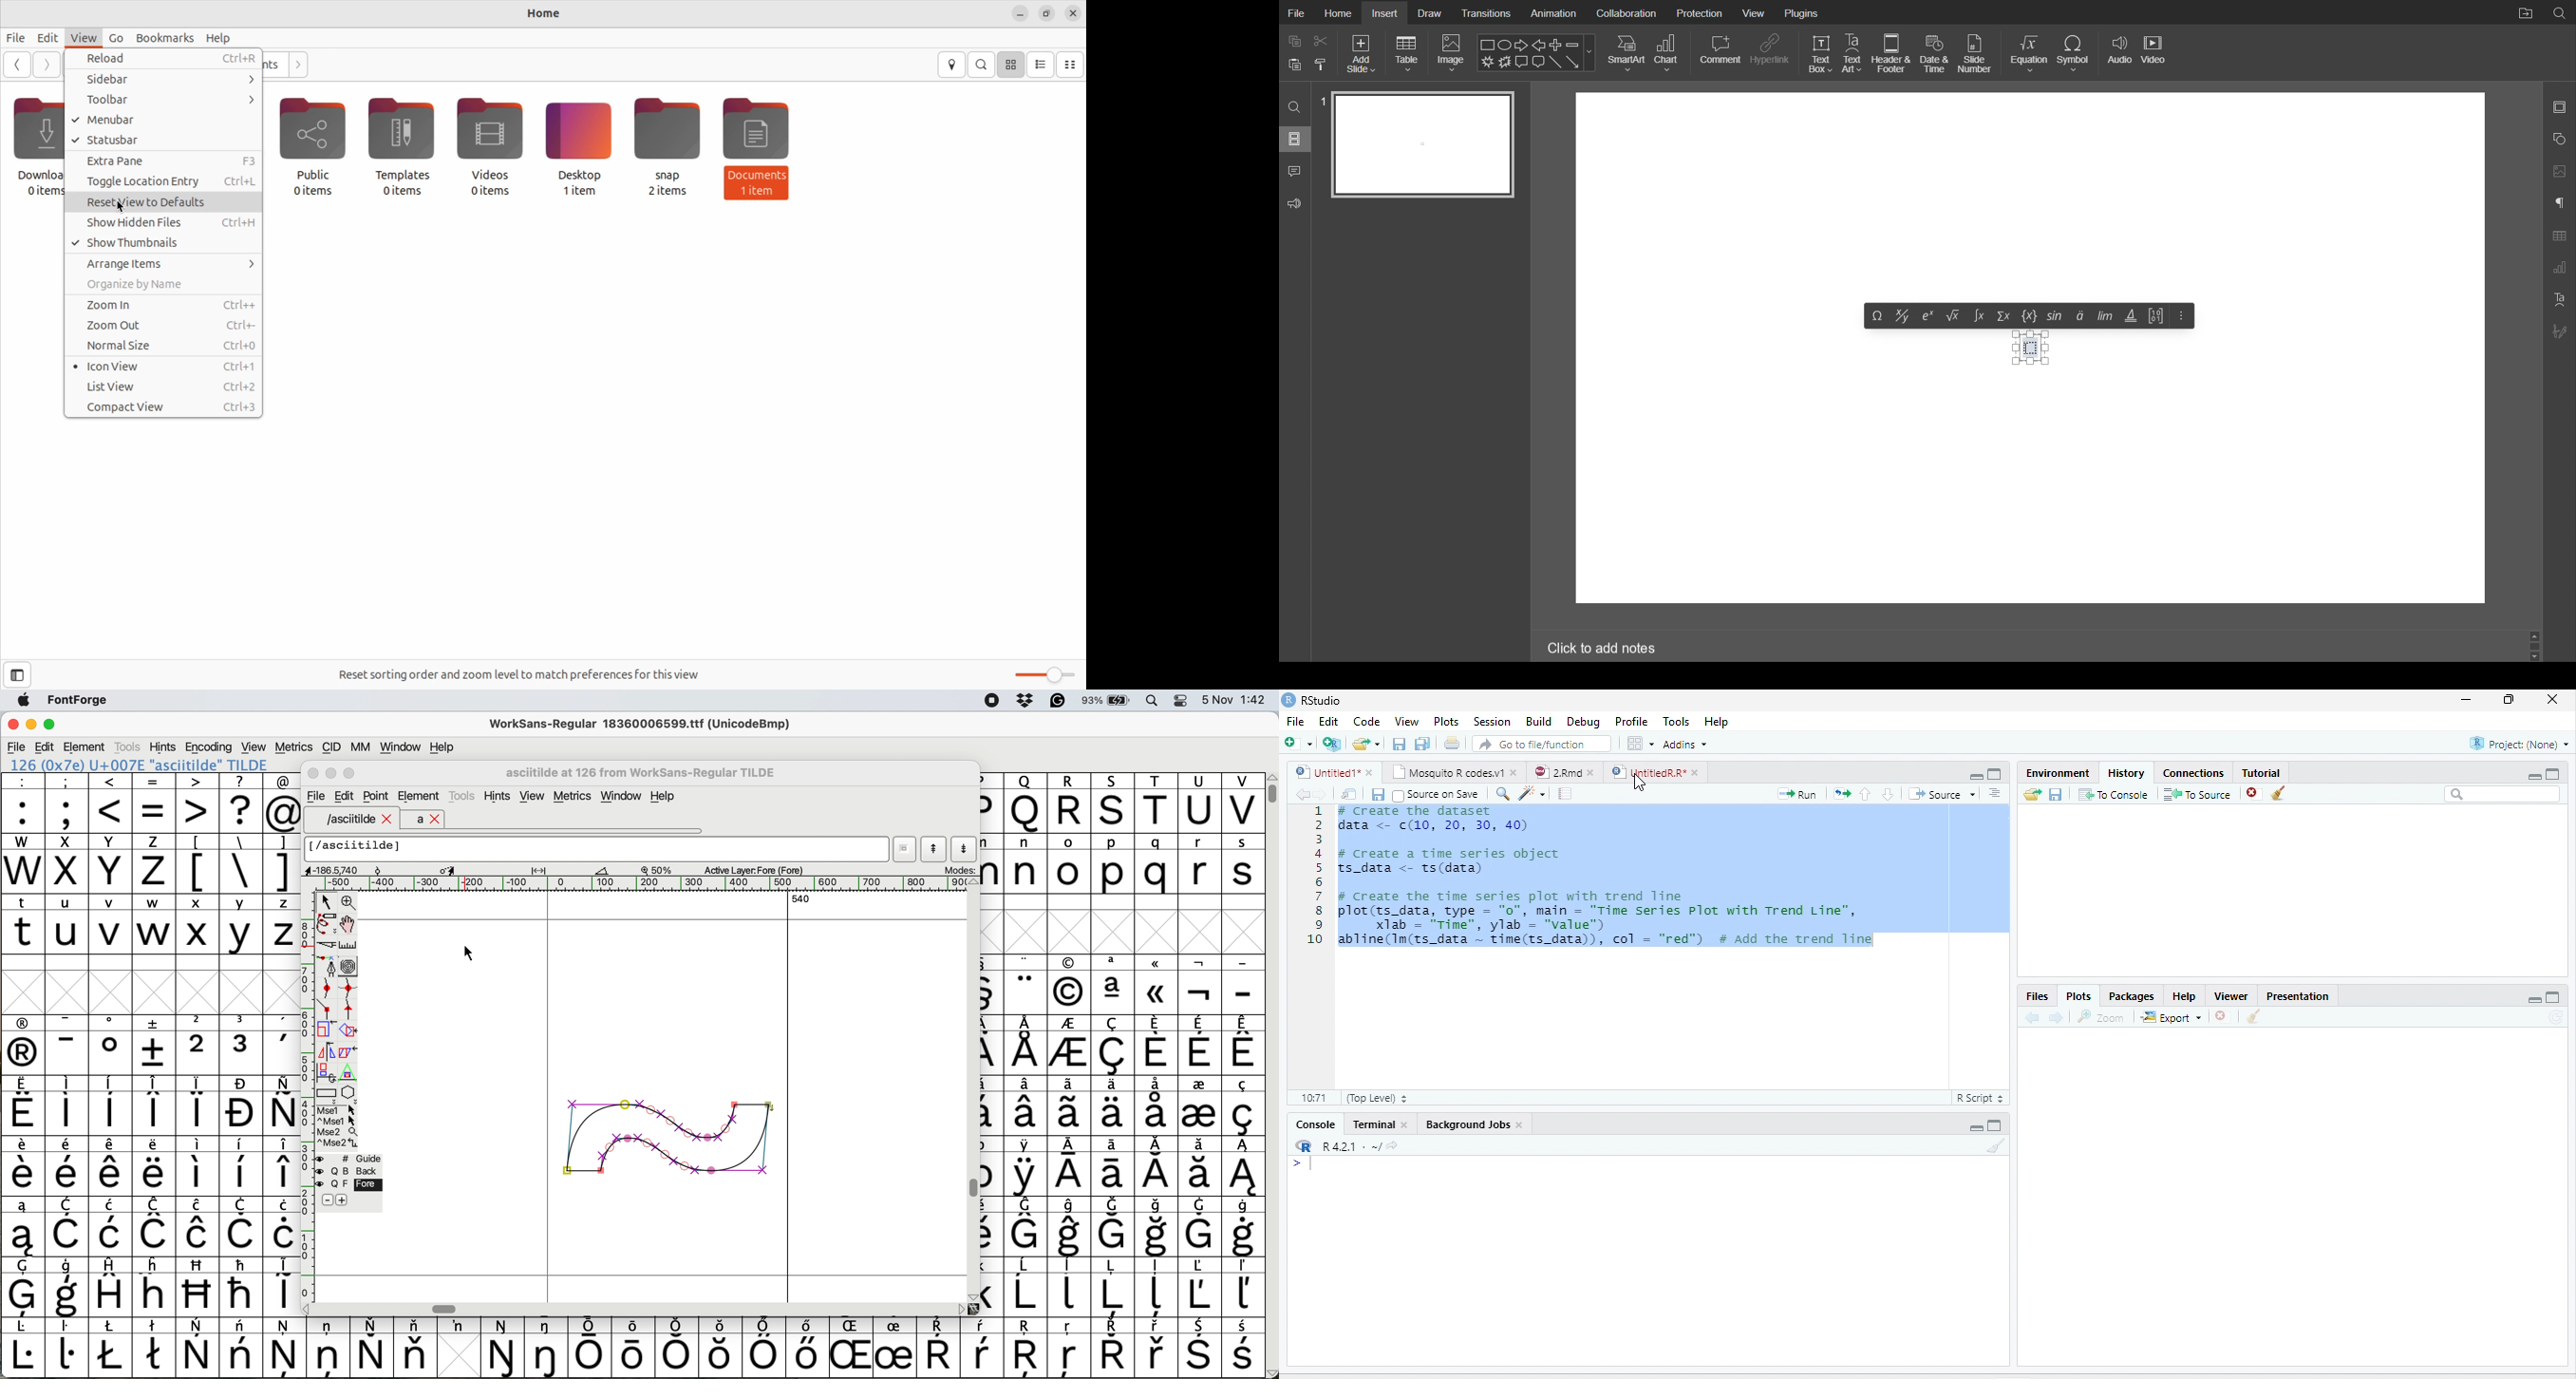 This screenshot has width=2576, height=1400. I want to click on scroll button, so click(974, 882).